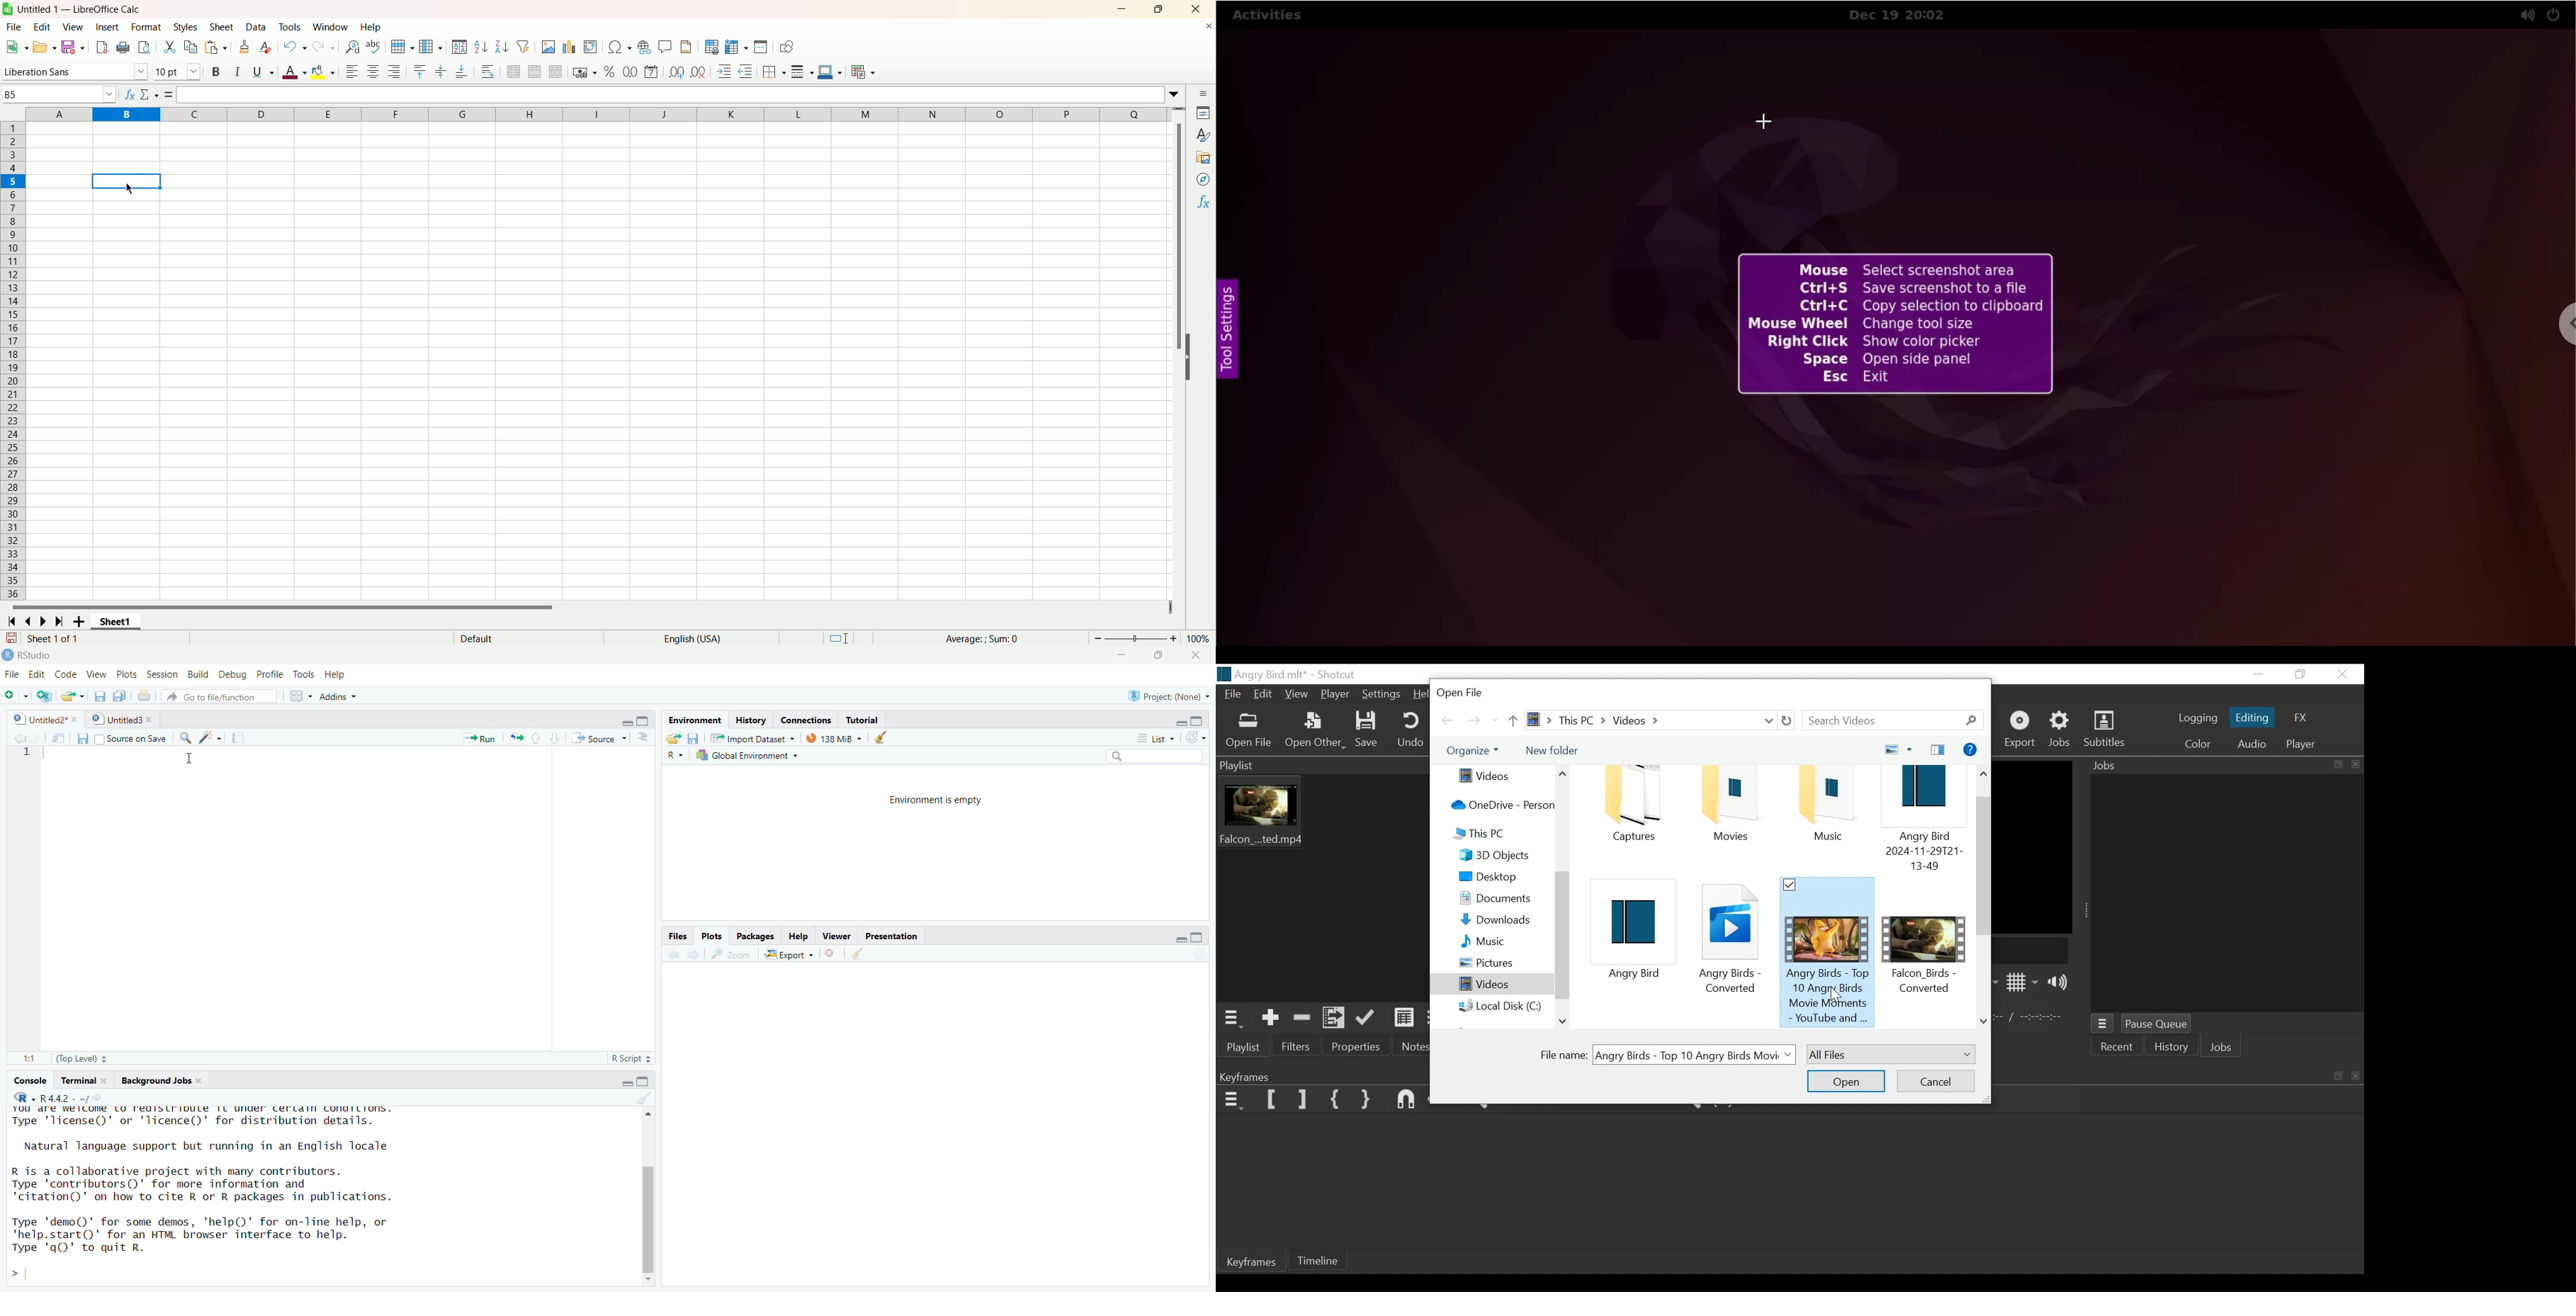 The width and height of the screenshot is (2576, 1316). What do you see at coordinates (34, 673) in the screenshot?
I see `Edit` at bounding box center [34, 673].